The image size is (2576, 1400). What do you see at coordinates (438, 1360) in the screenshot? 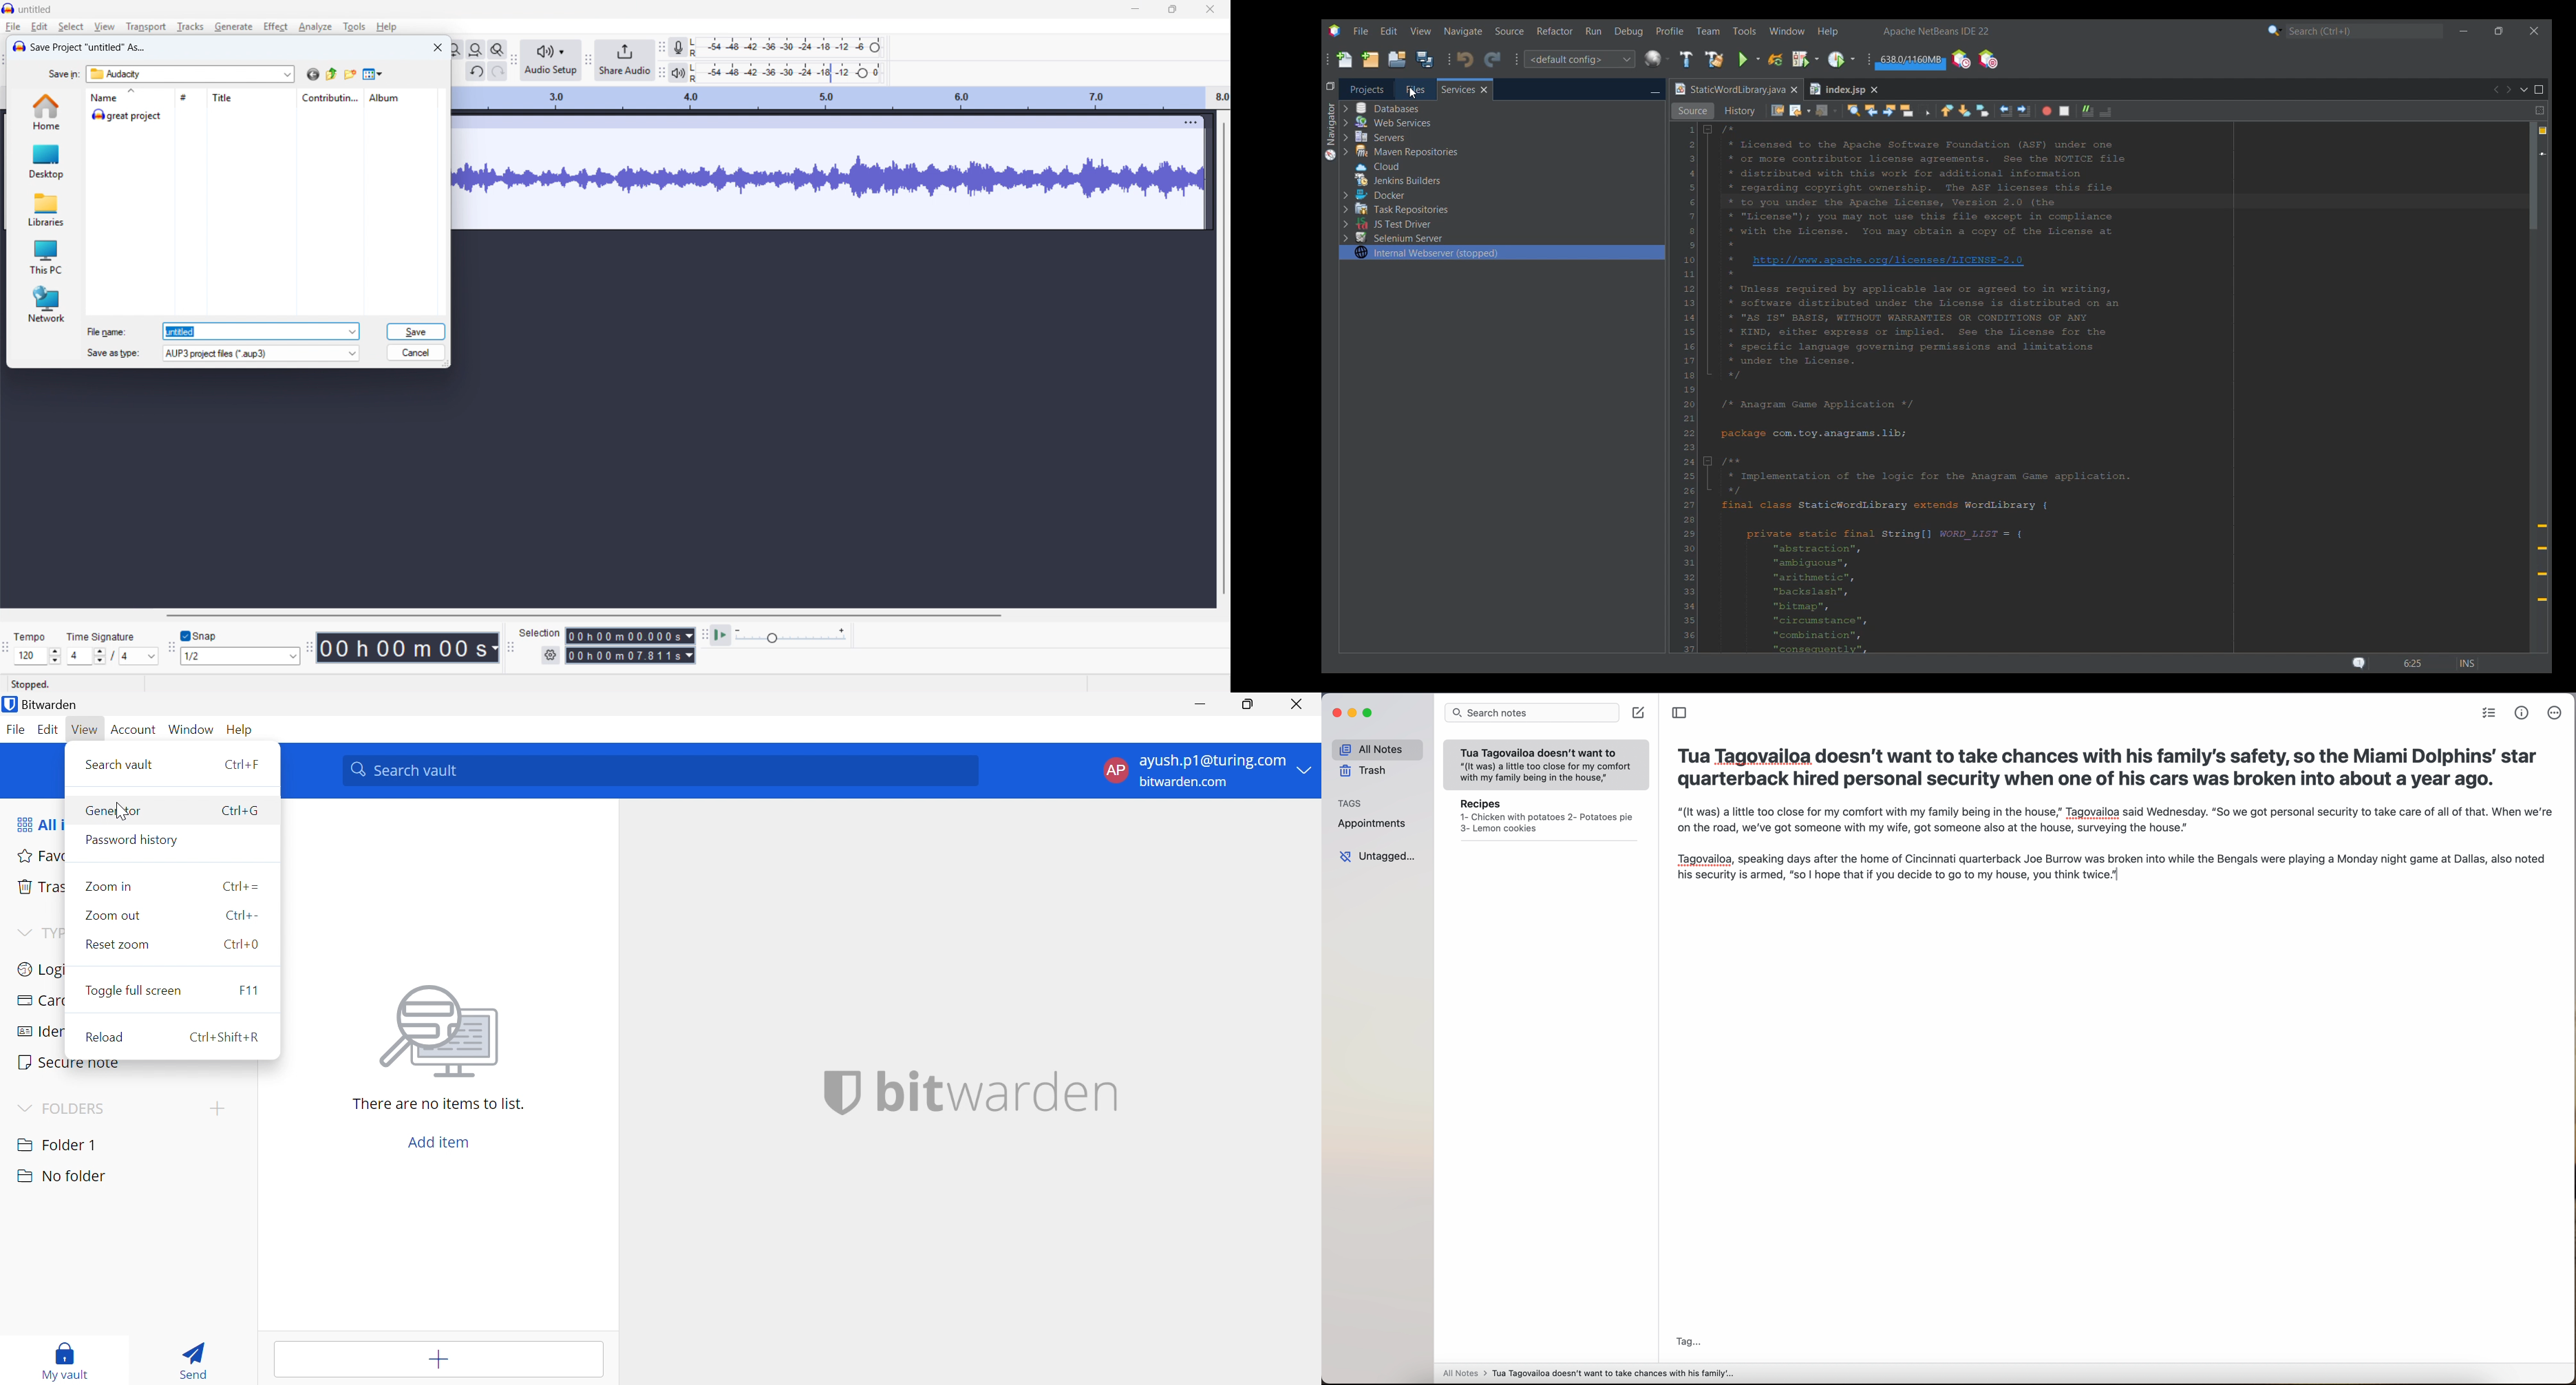
I see `Add item` at bounding box center [438, 1360].